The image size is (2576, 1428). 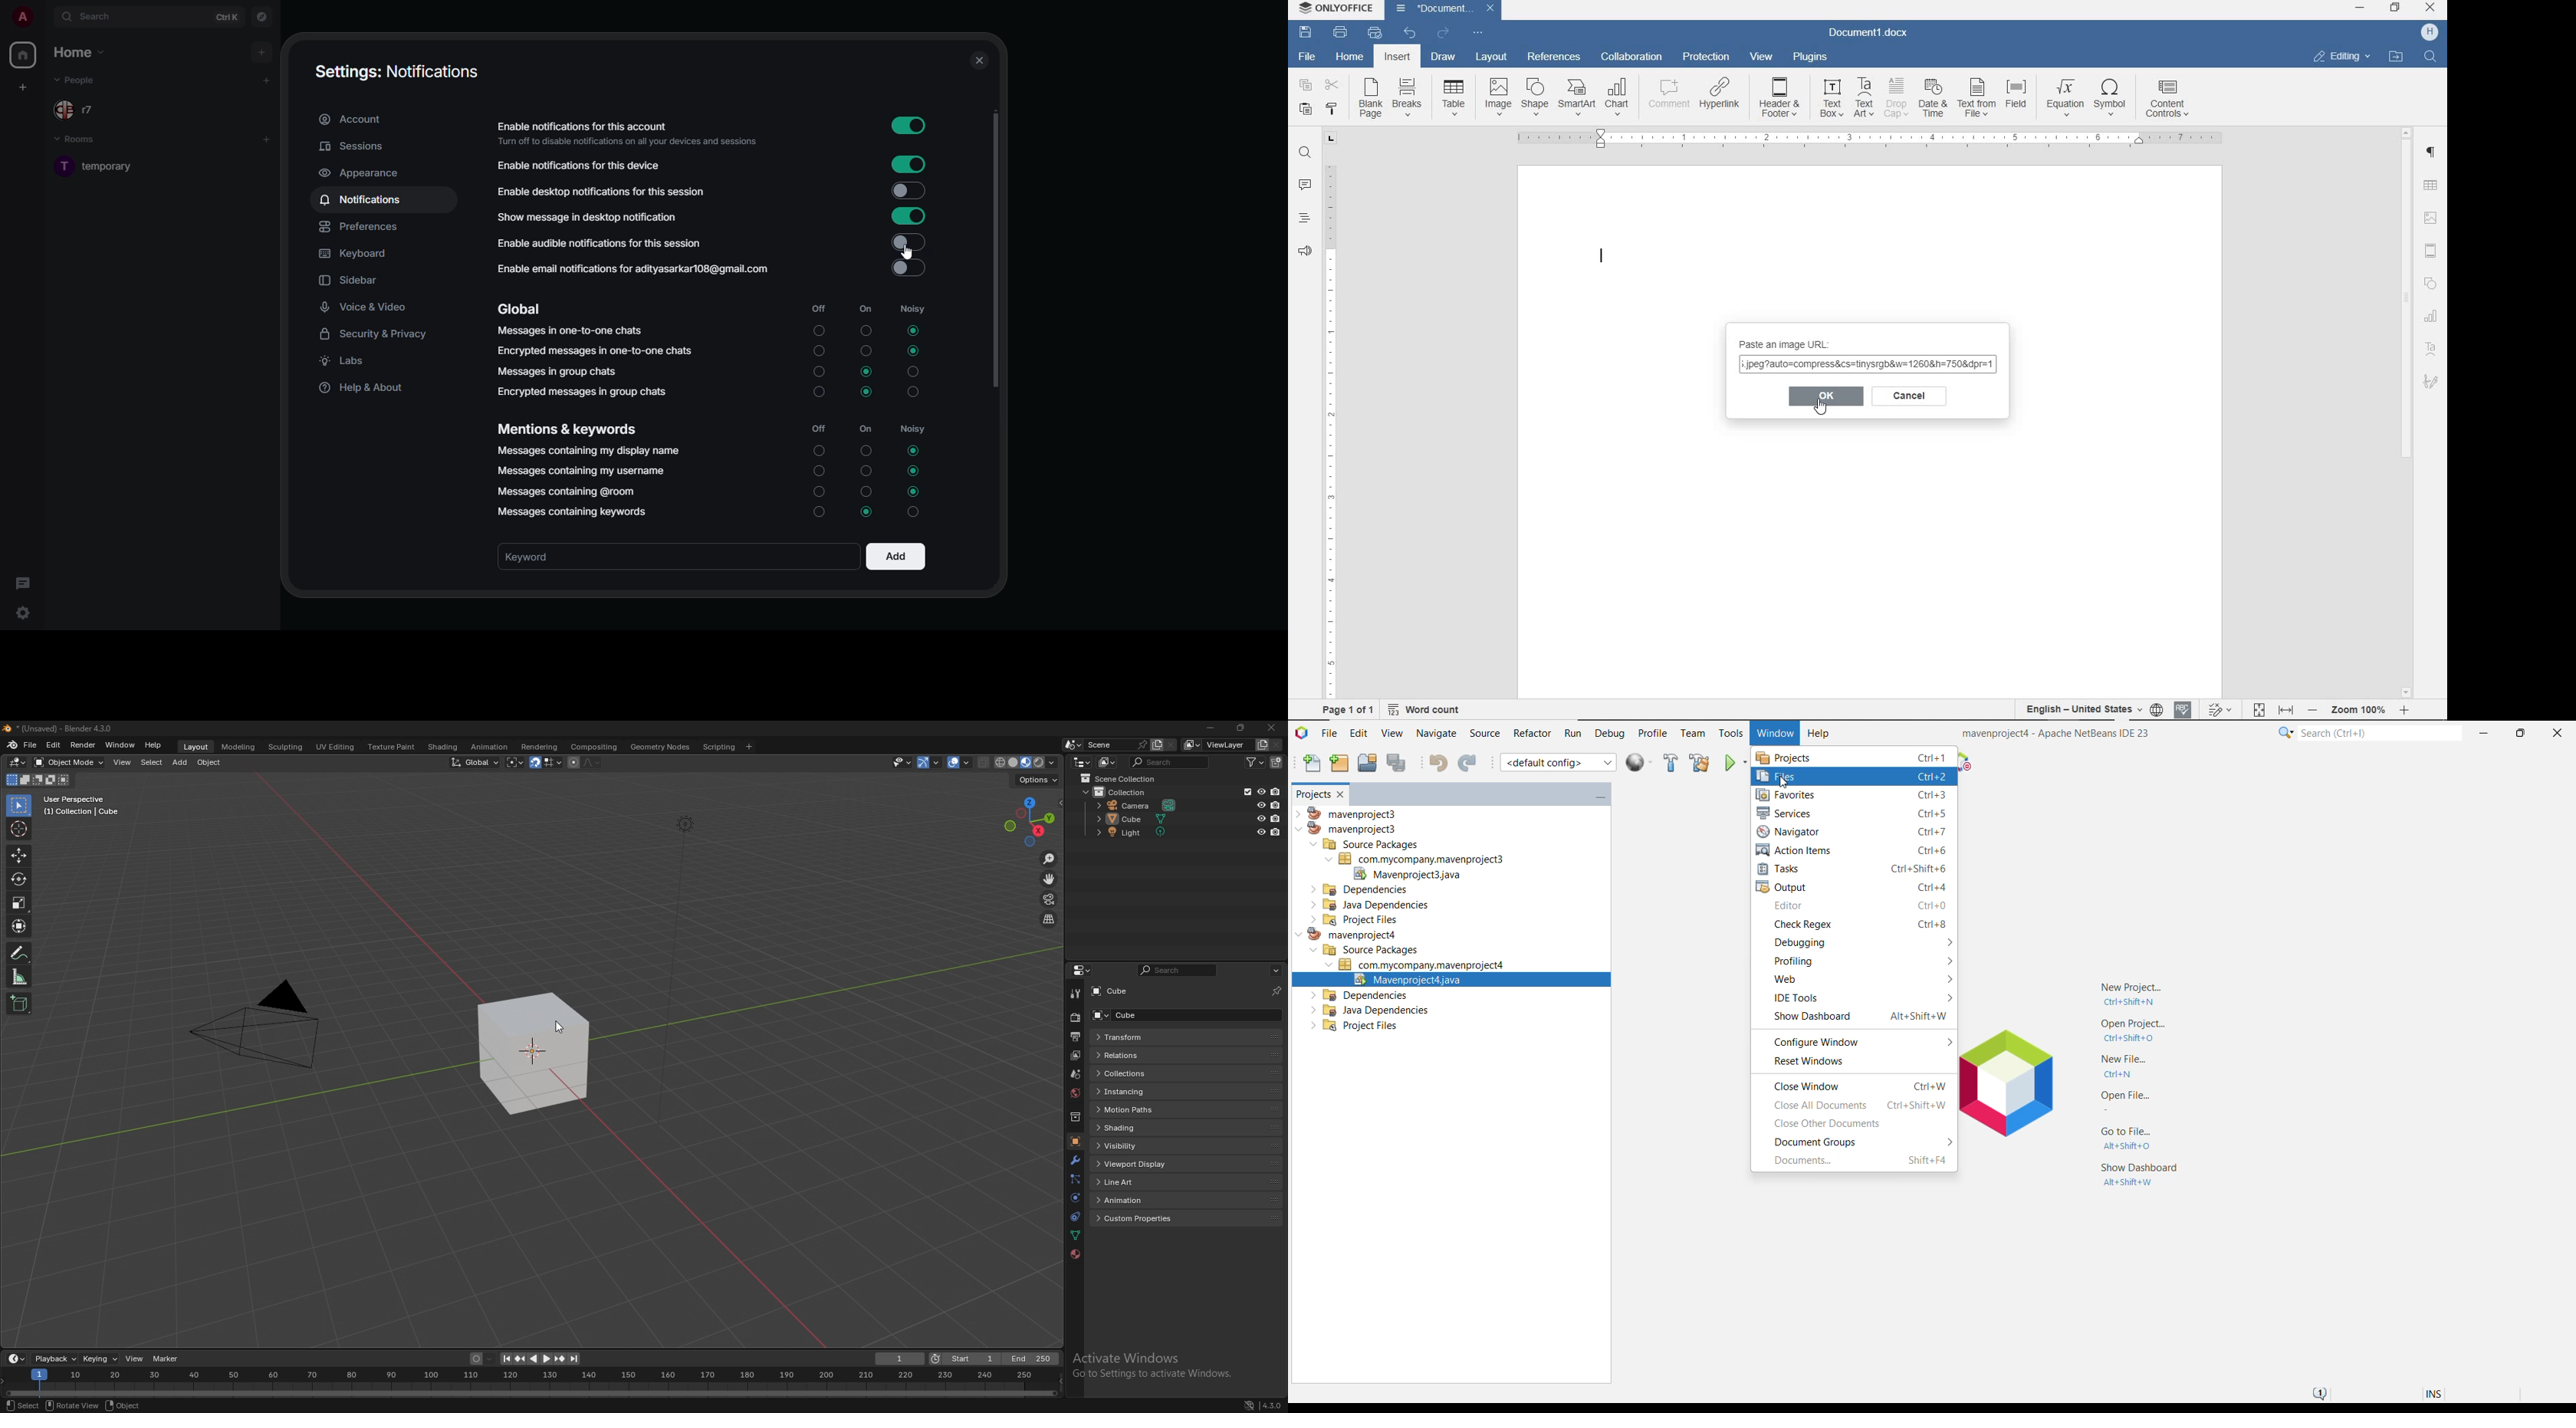 What do you see at coordinates (601, 242) in the screenshot?
I see `enable audible notifications` at bounding box center [601, 242].